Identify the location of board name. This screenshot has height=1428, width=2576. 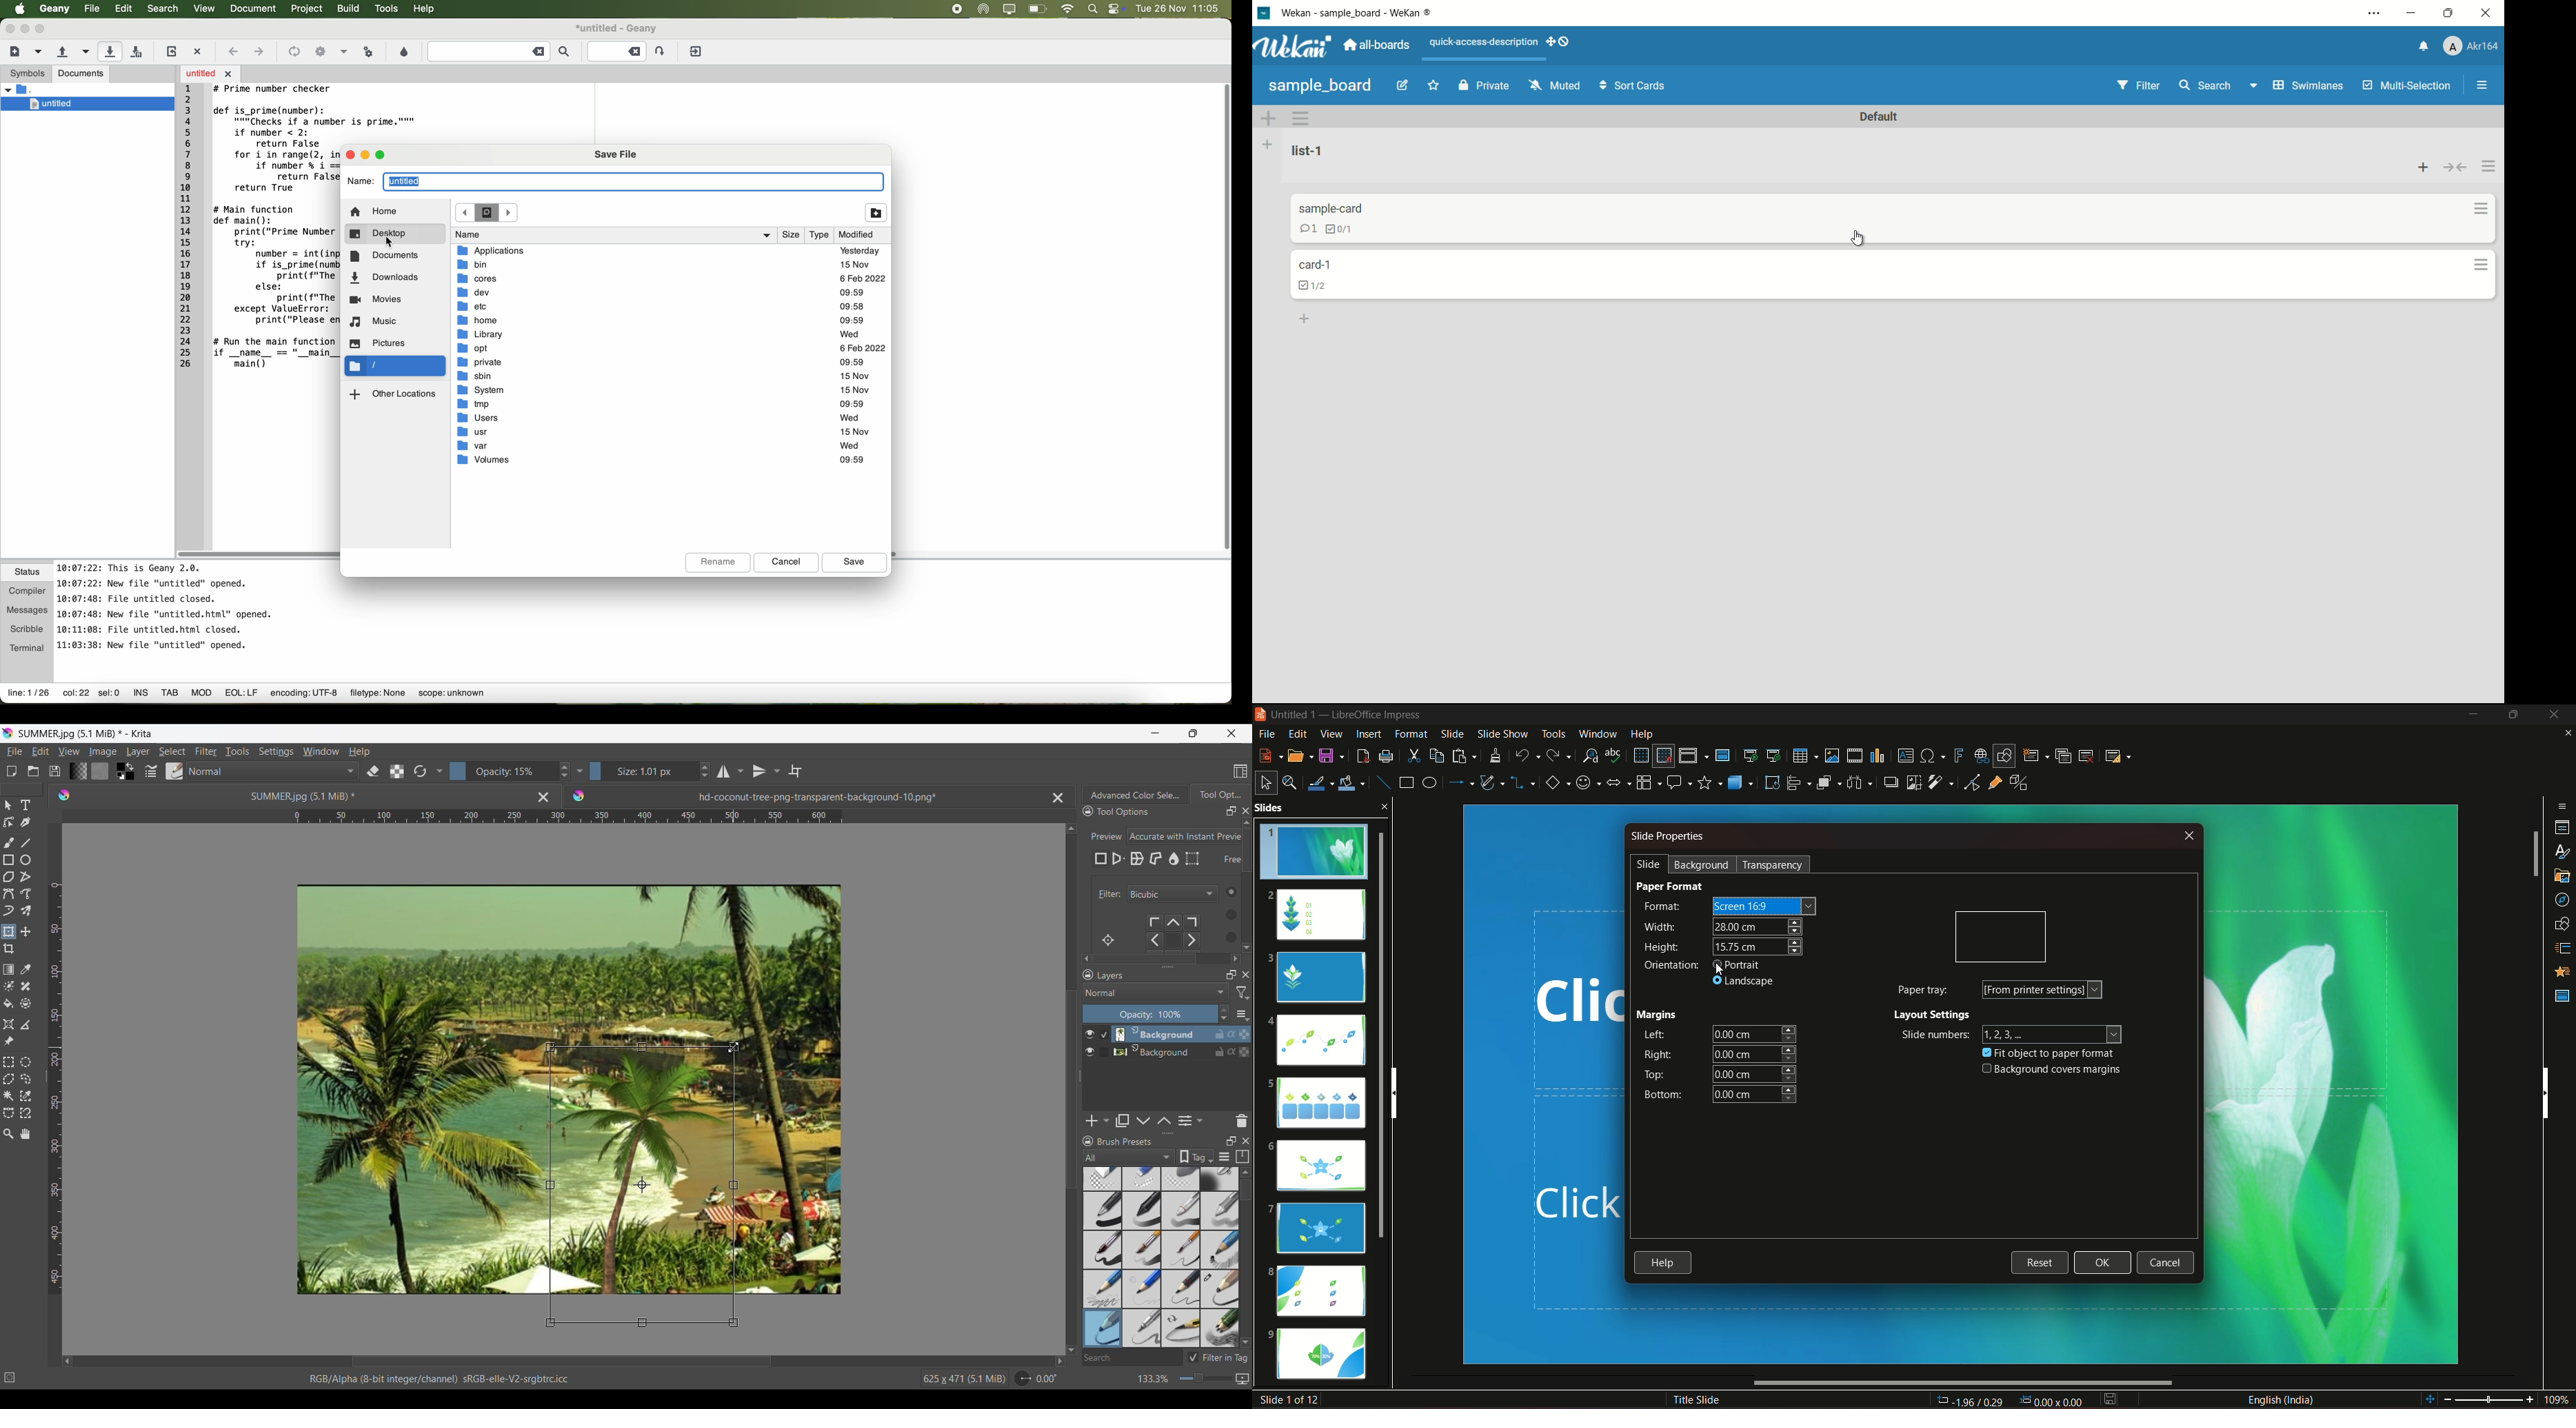
(1320, 87).